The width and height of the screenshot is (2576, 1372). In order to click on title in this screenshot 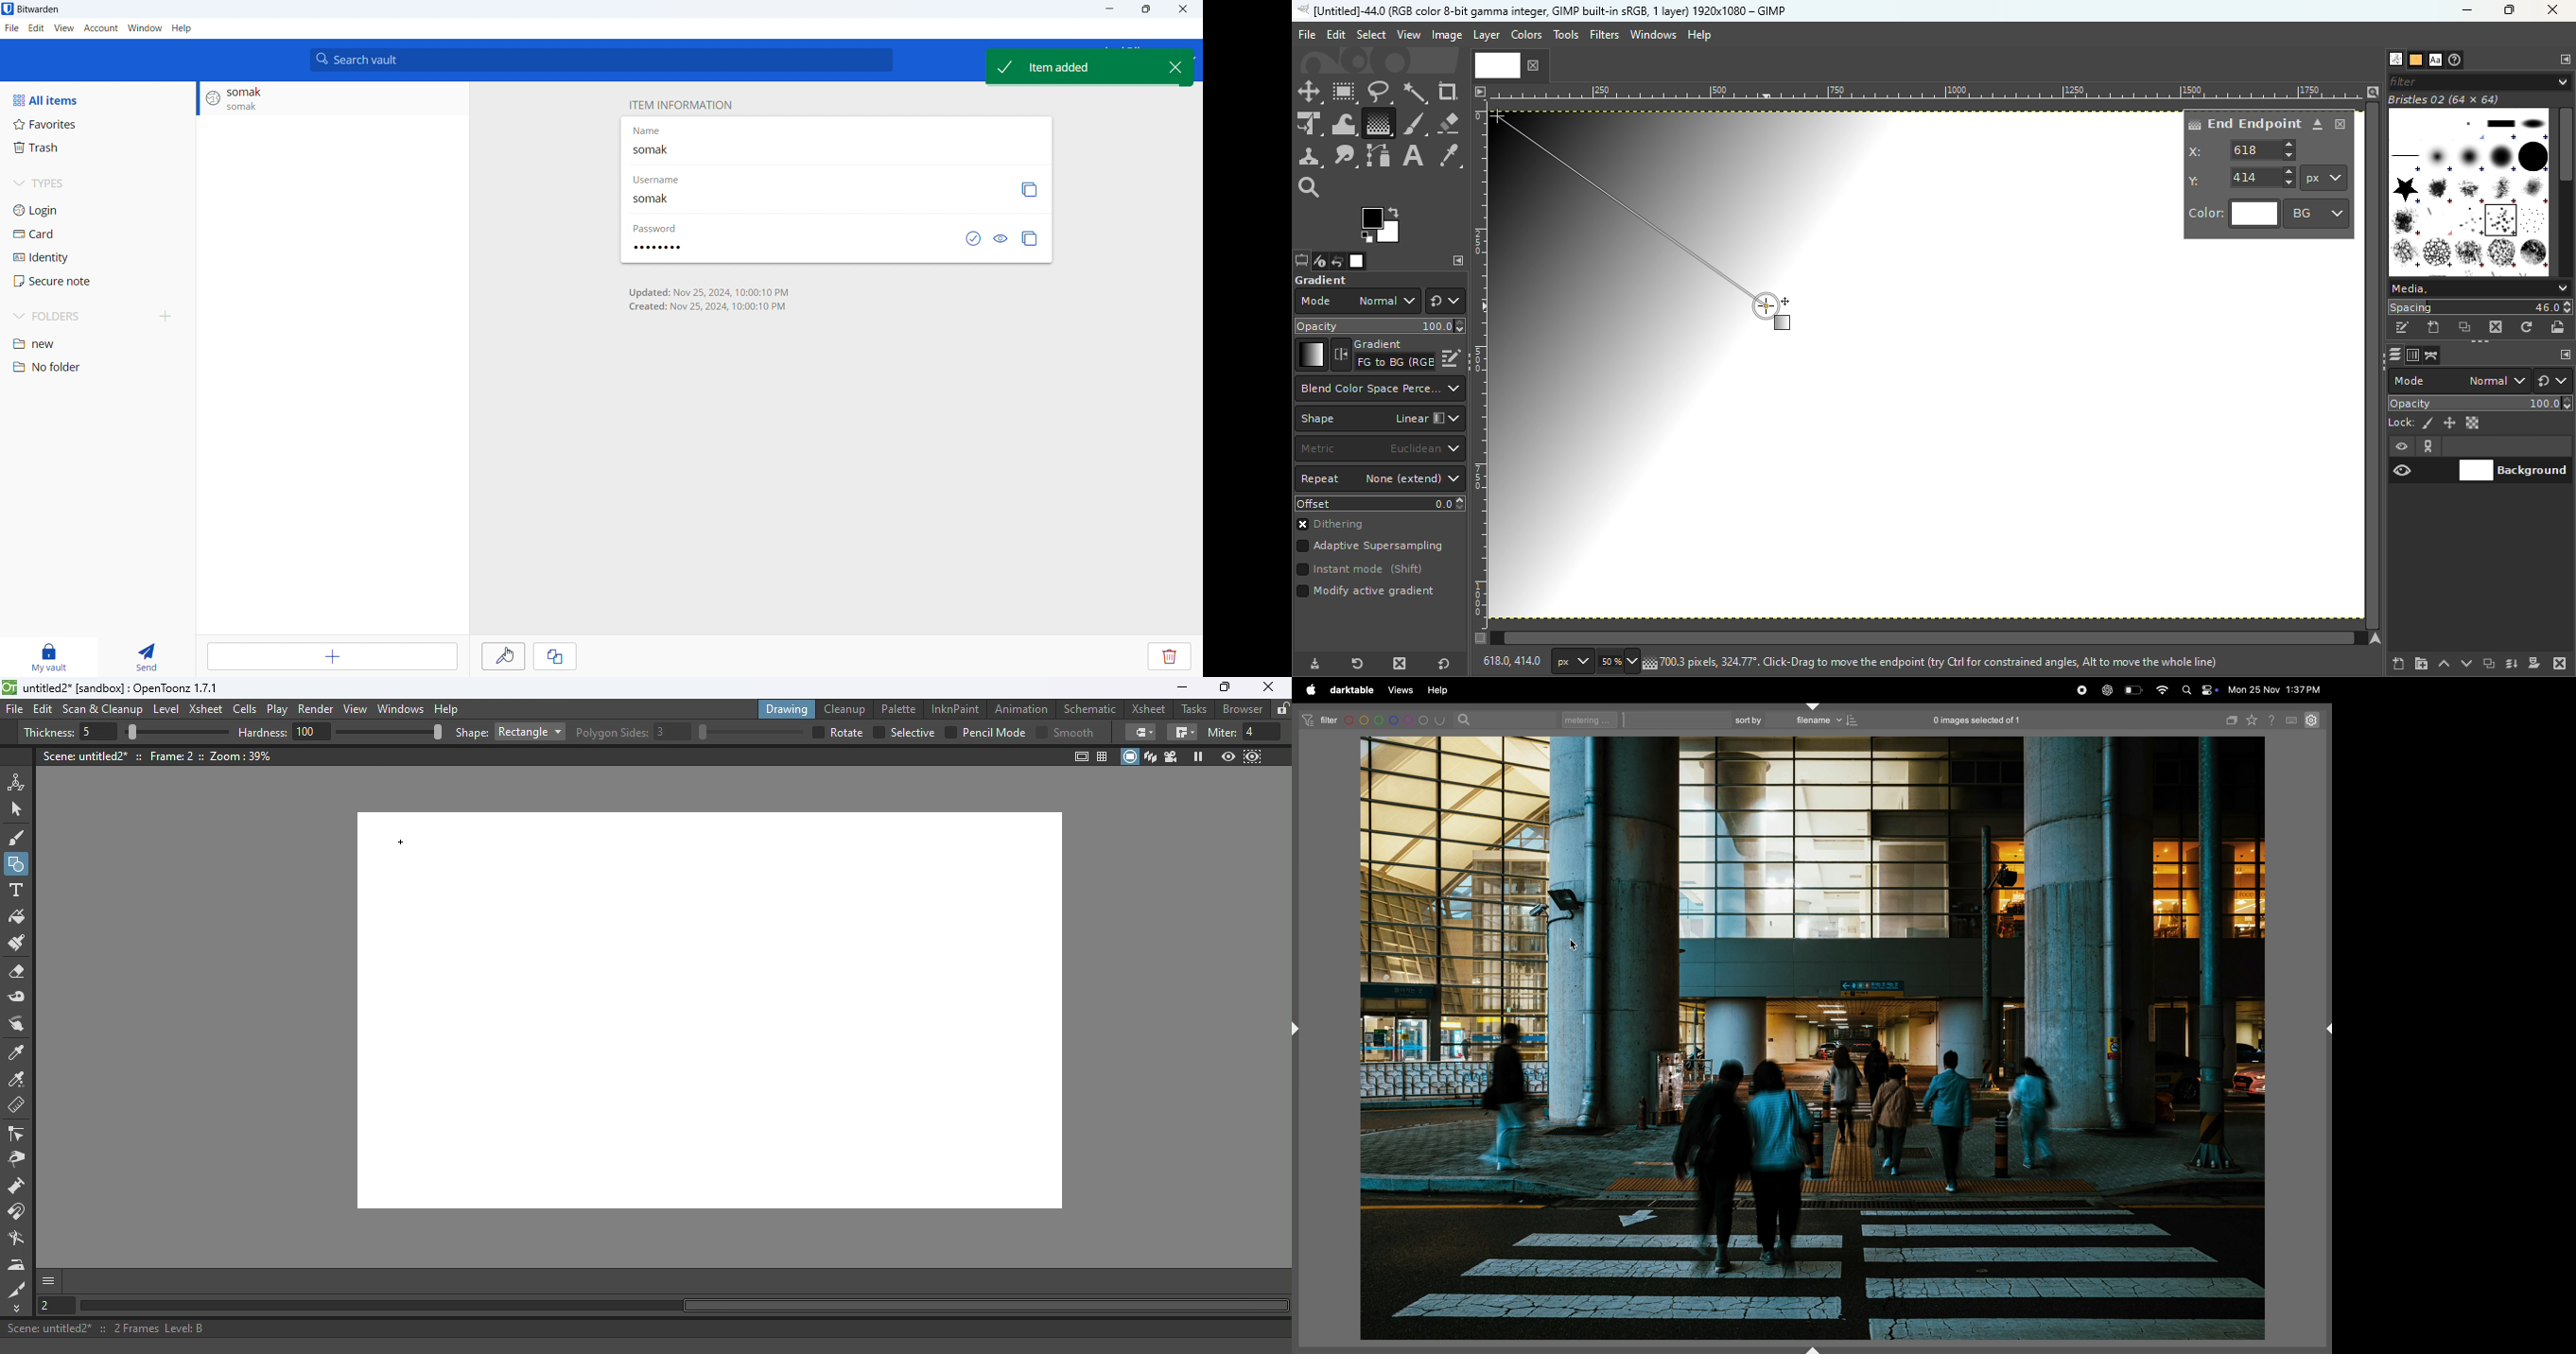, I will do `click(38, 9)`.